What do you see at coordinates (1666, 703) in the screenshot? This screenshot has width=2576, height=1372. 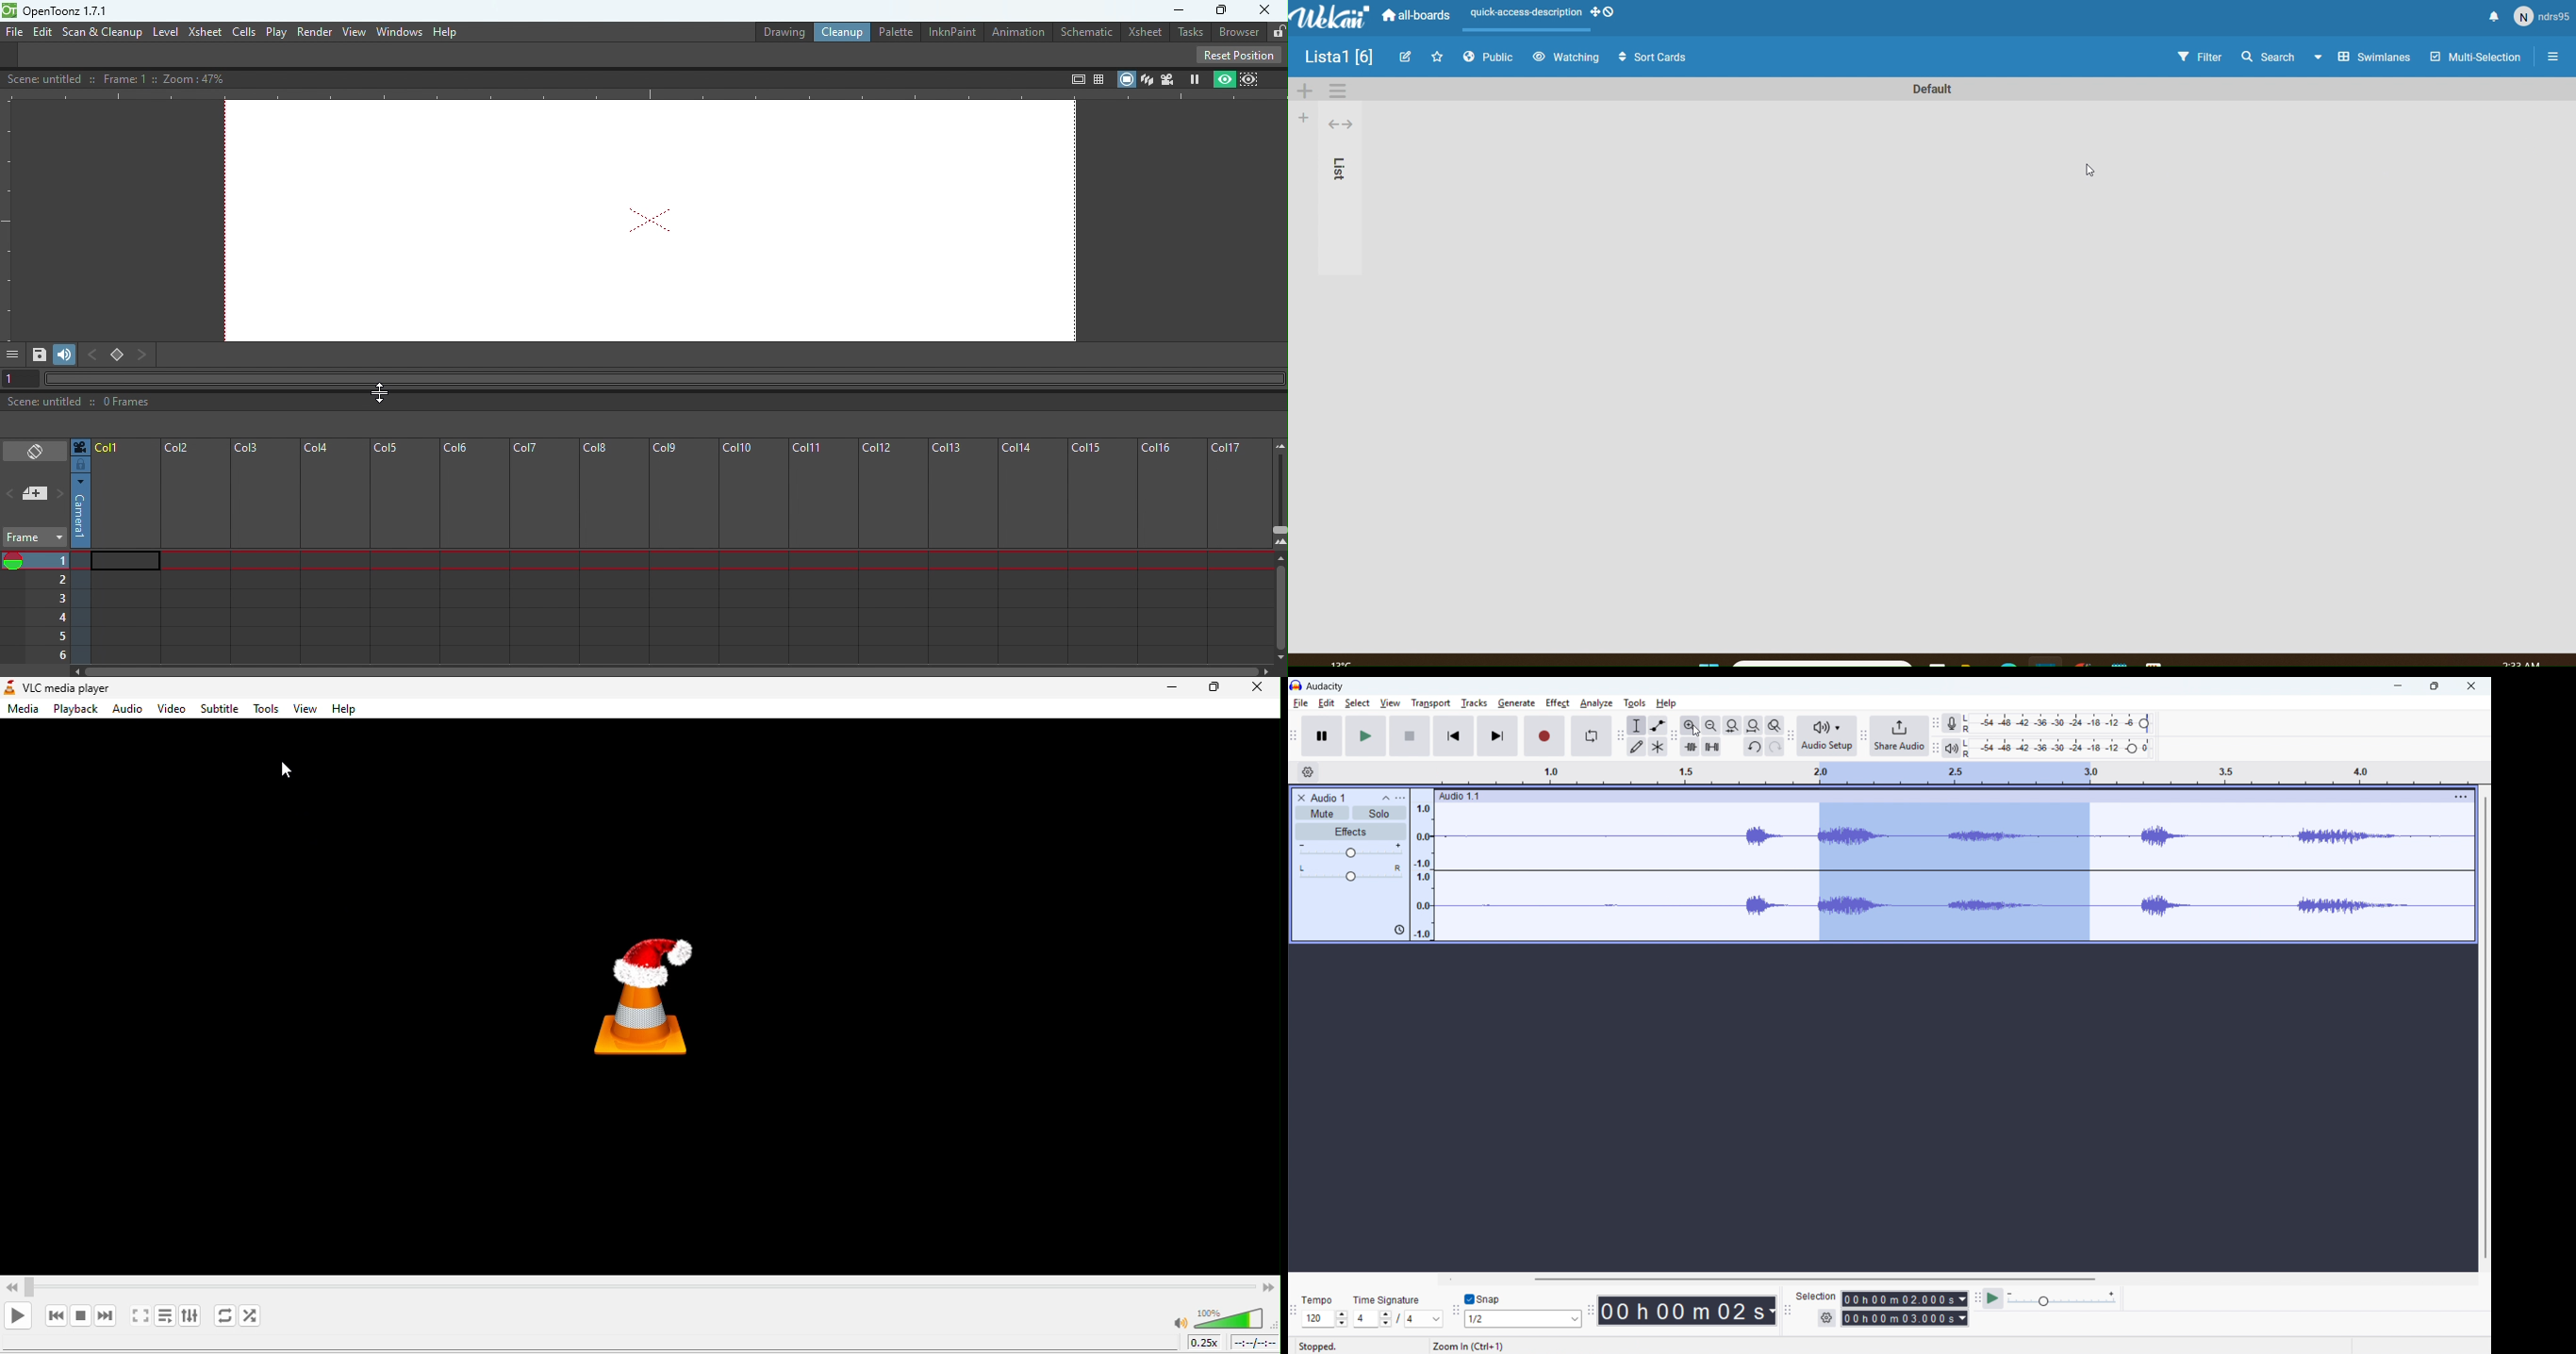 I see `help` at bounding box center [1666, 703].